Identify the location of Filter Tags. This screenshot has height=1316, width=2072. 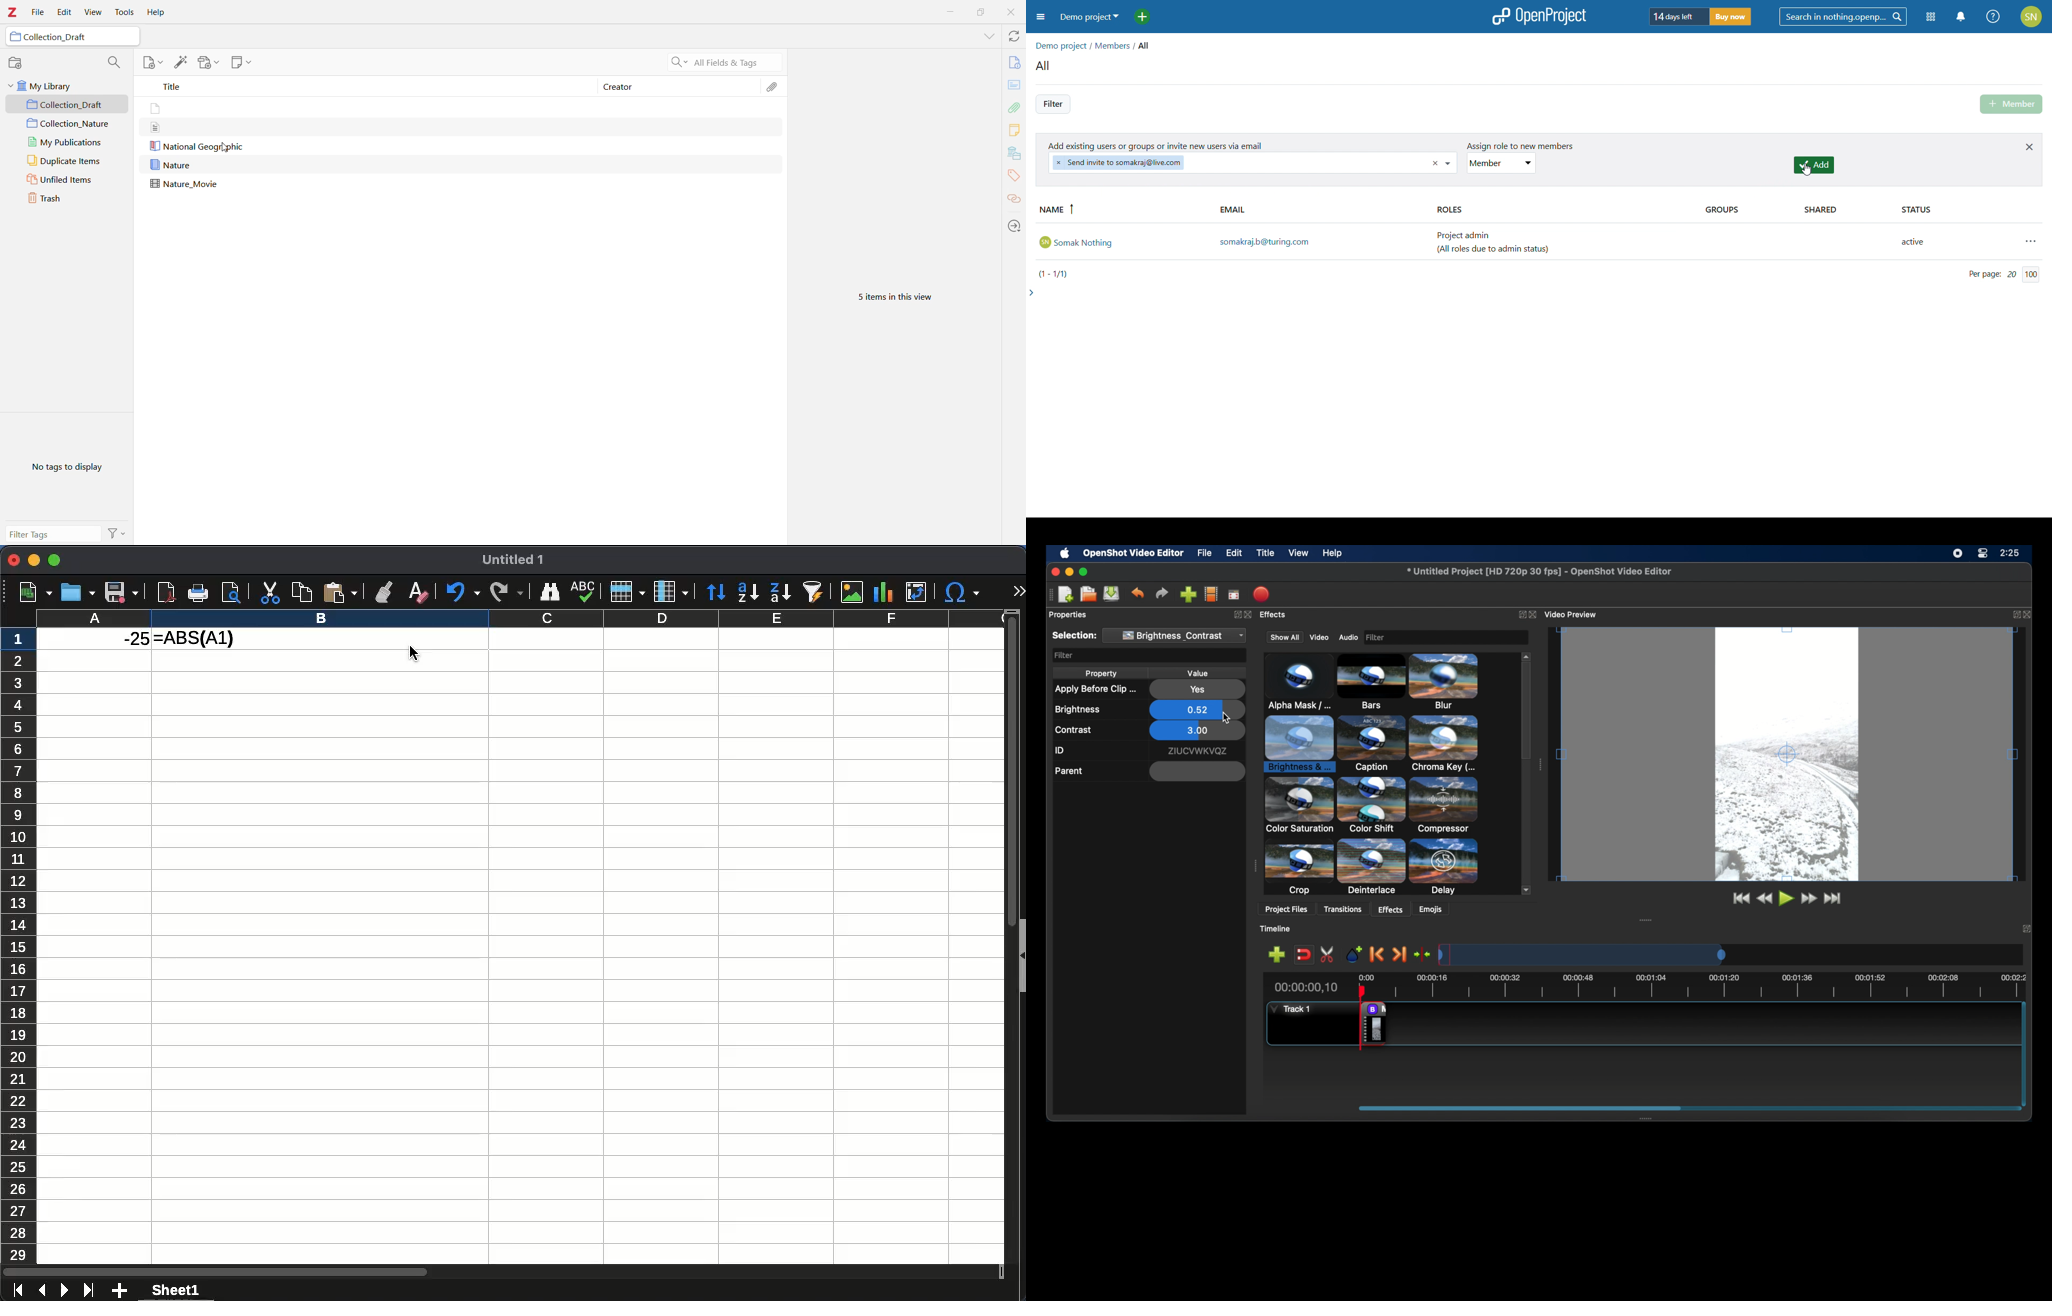
(52, 533).